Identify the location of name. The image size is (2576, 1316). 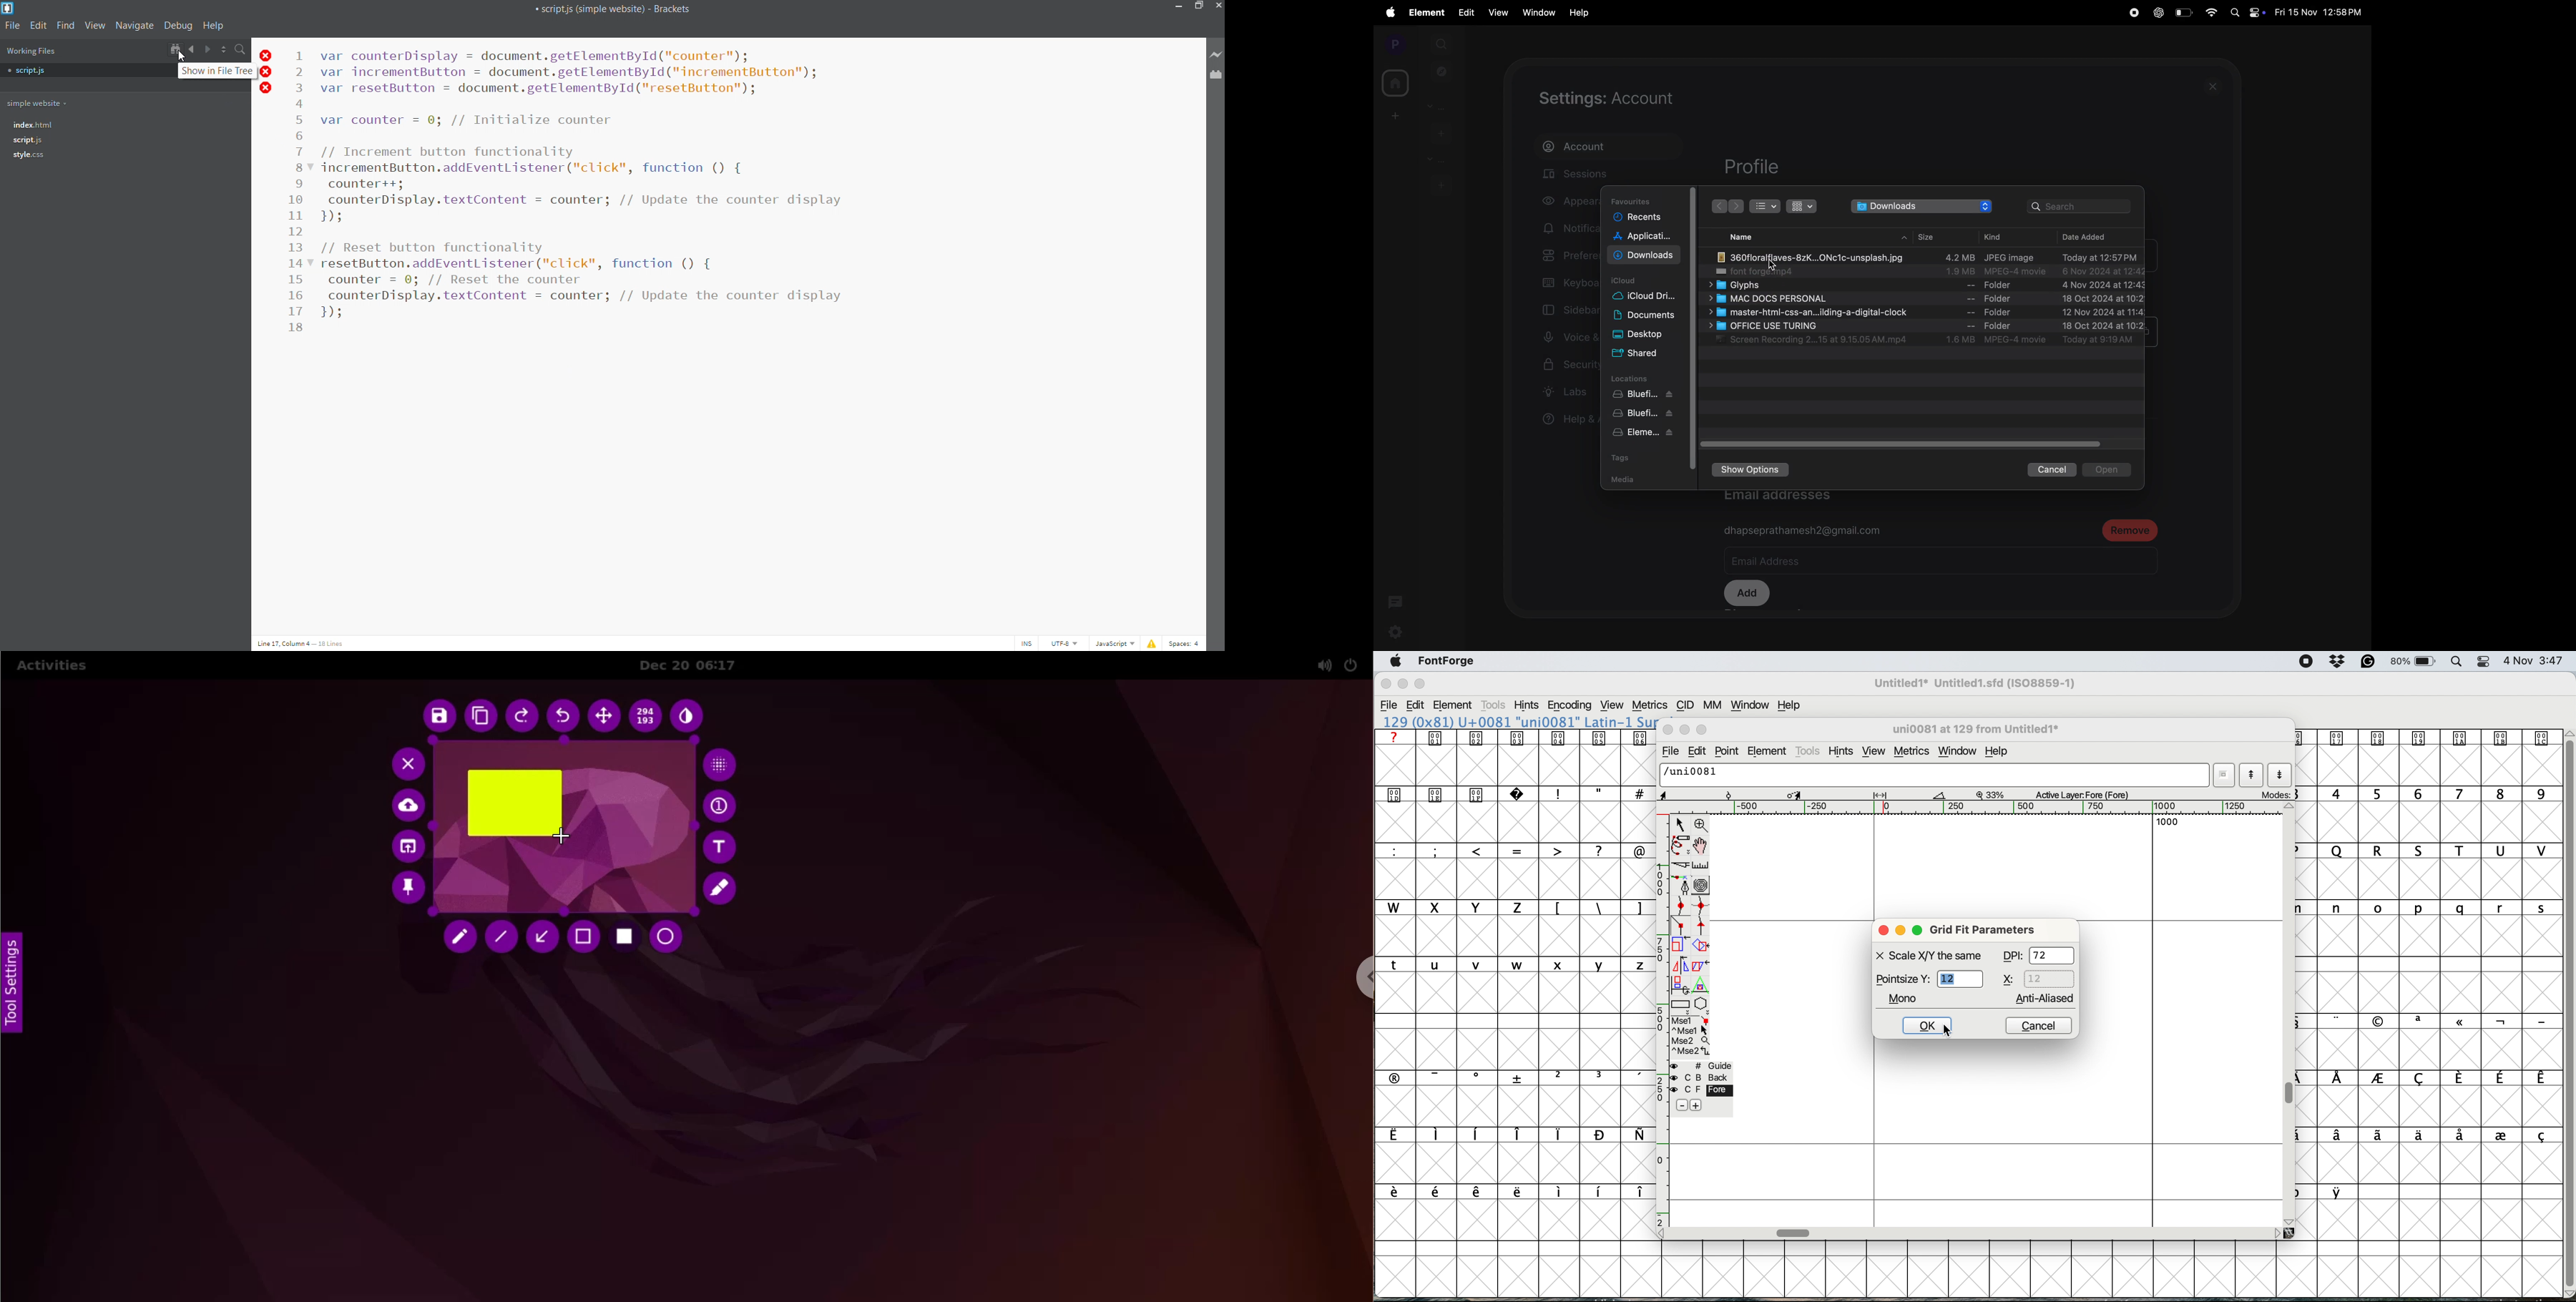
(1744, 237).